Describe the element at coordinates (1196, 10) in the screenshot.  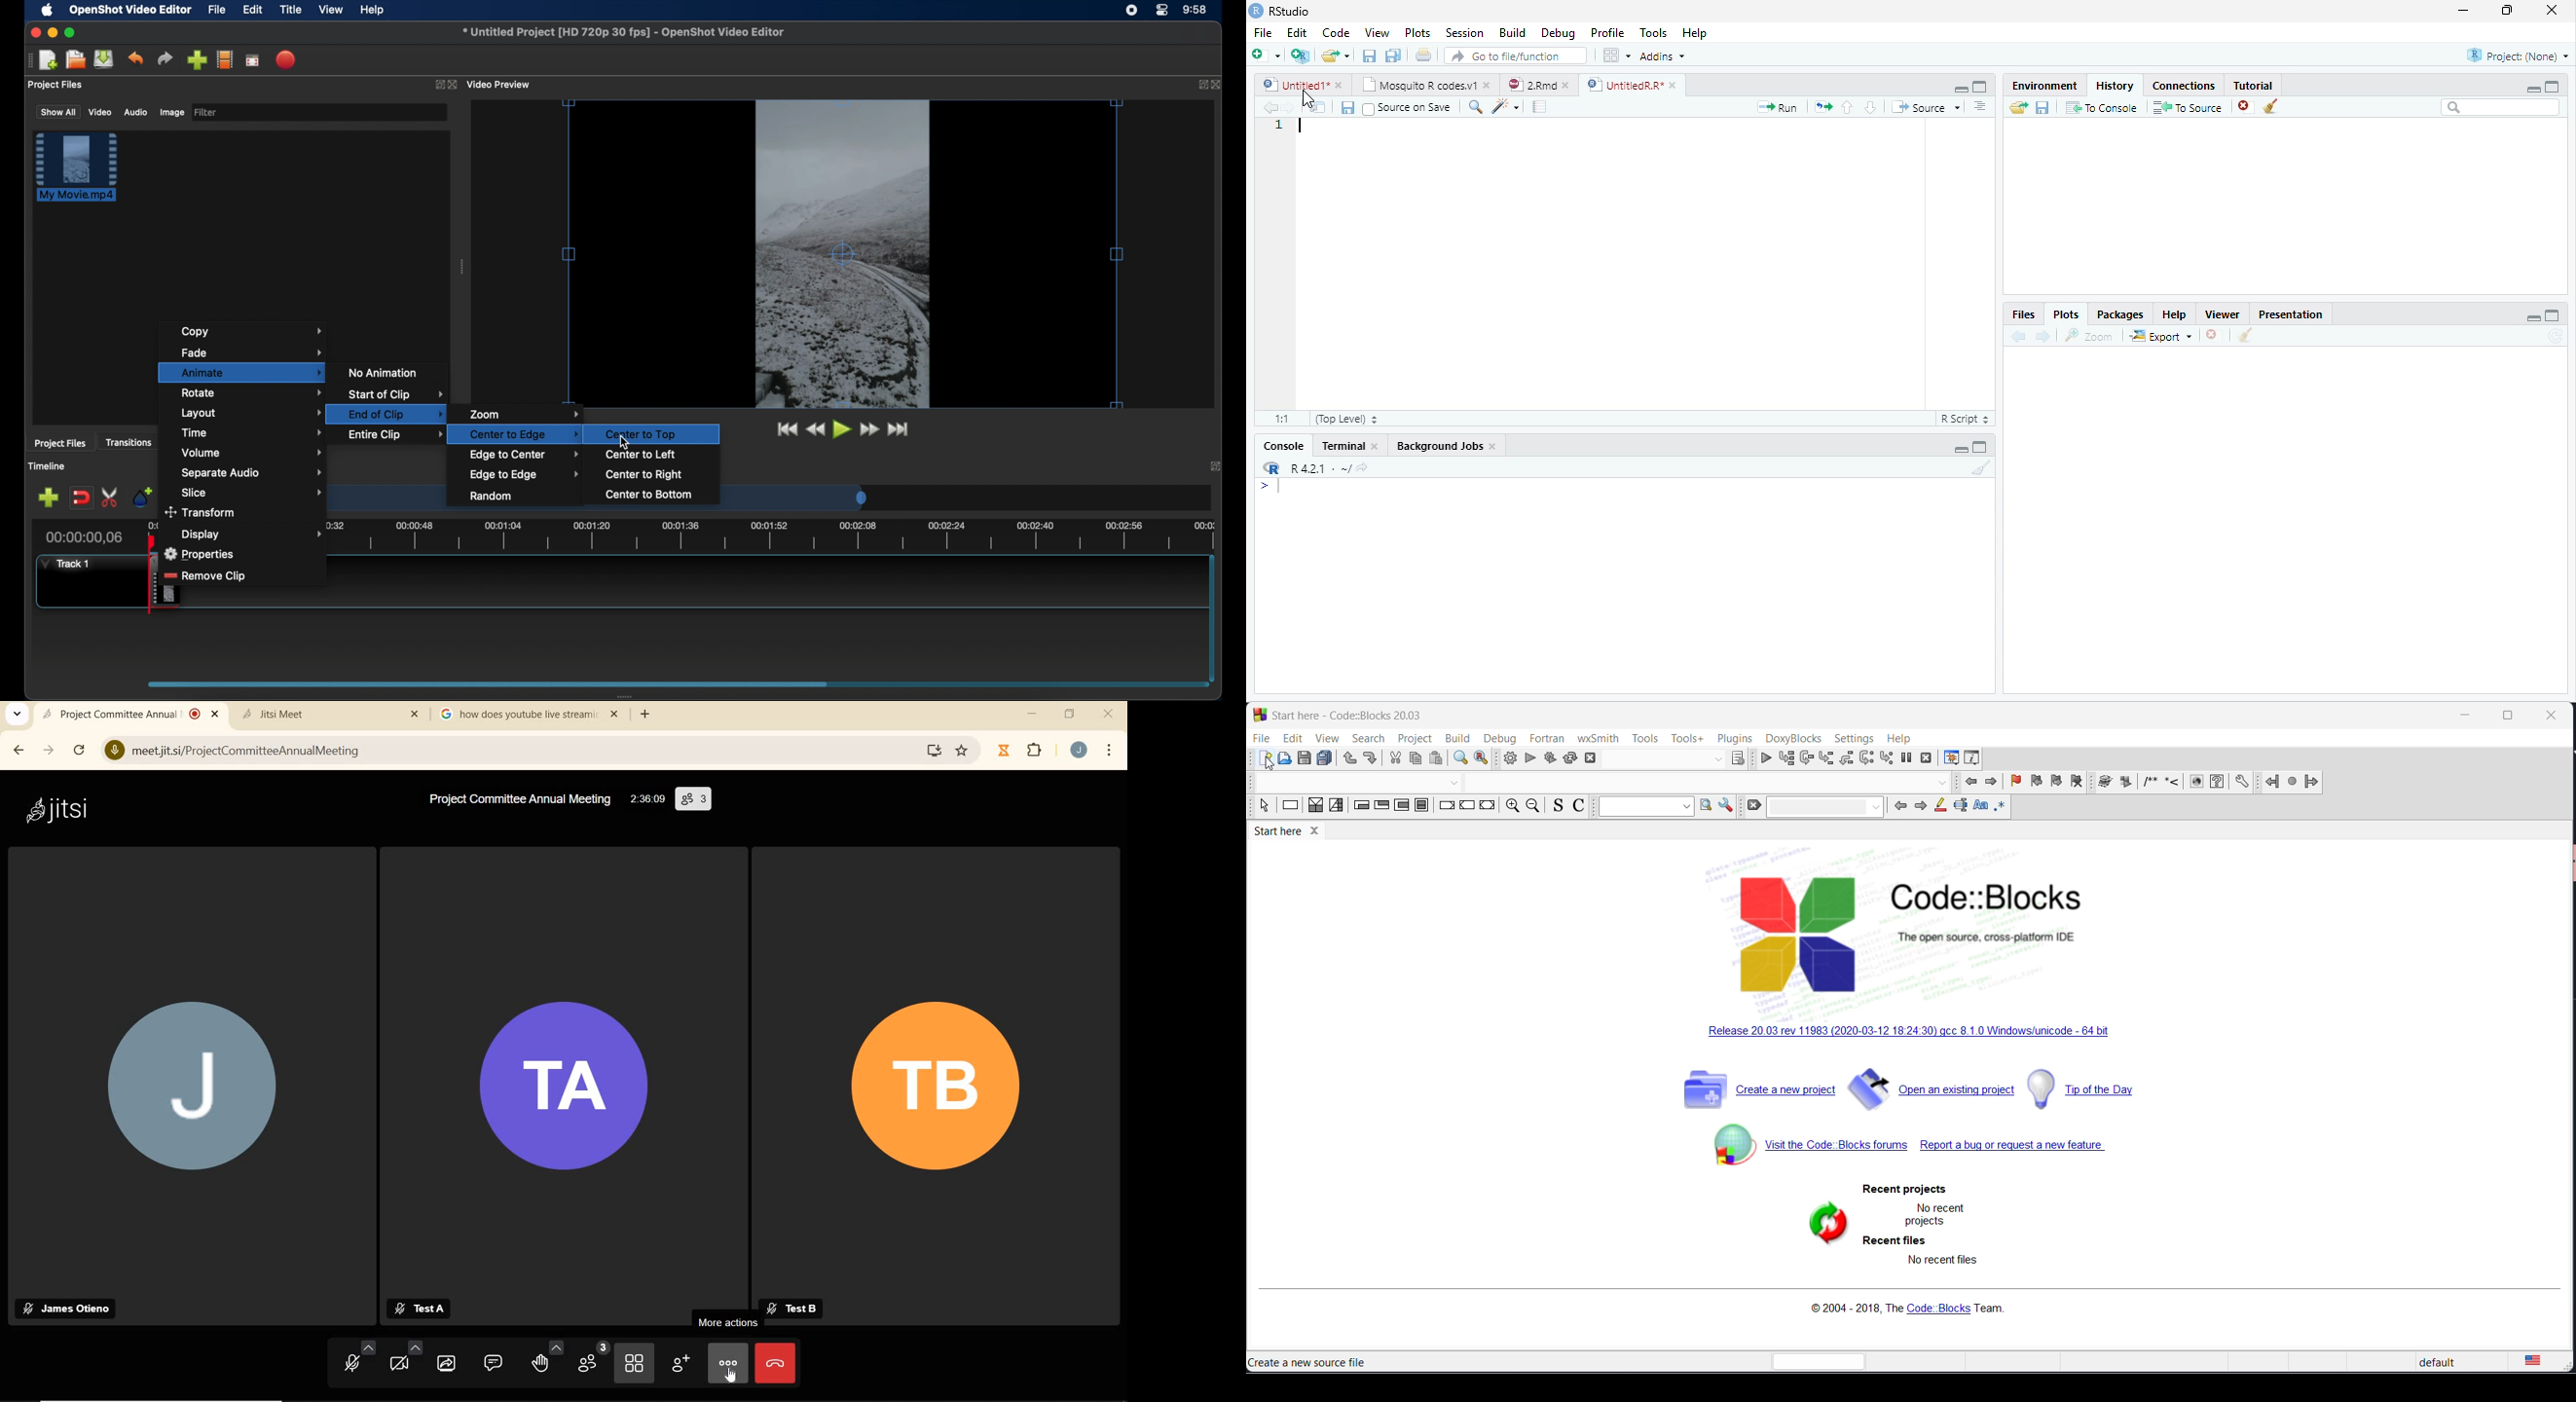
I see `time` at that location.